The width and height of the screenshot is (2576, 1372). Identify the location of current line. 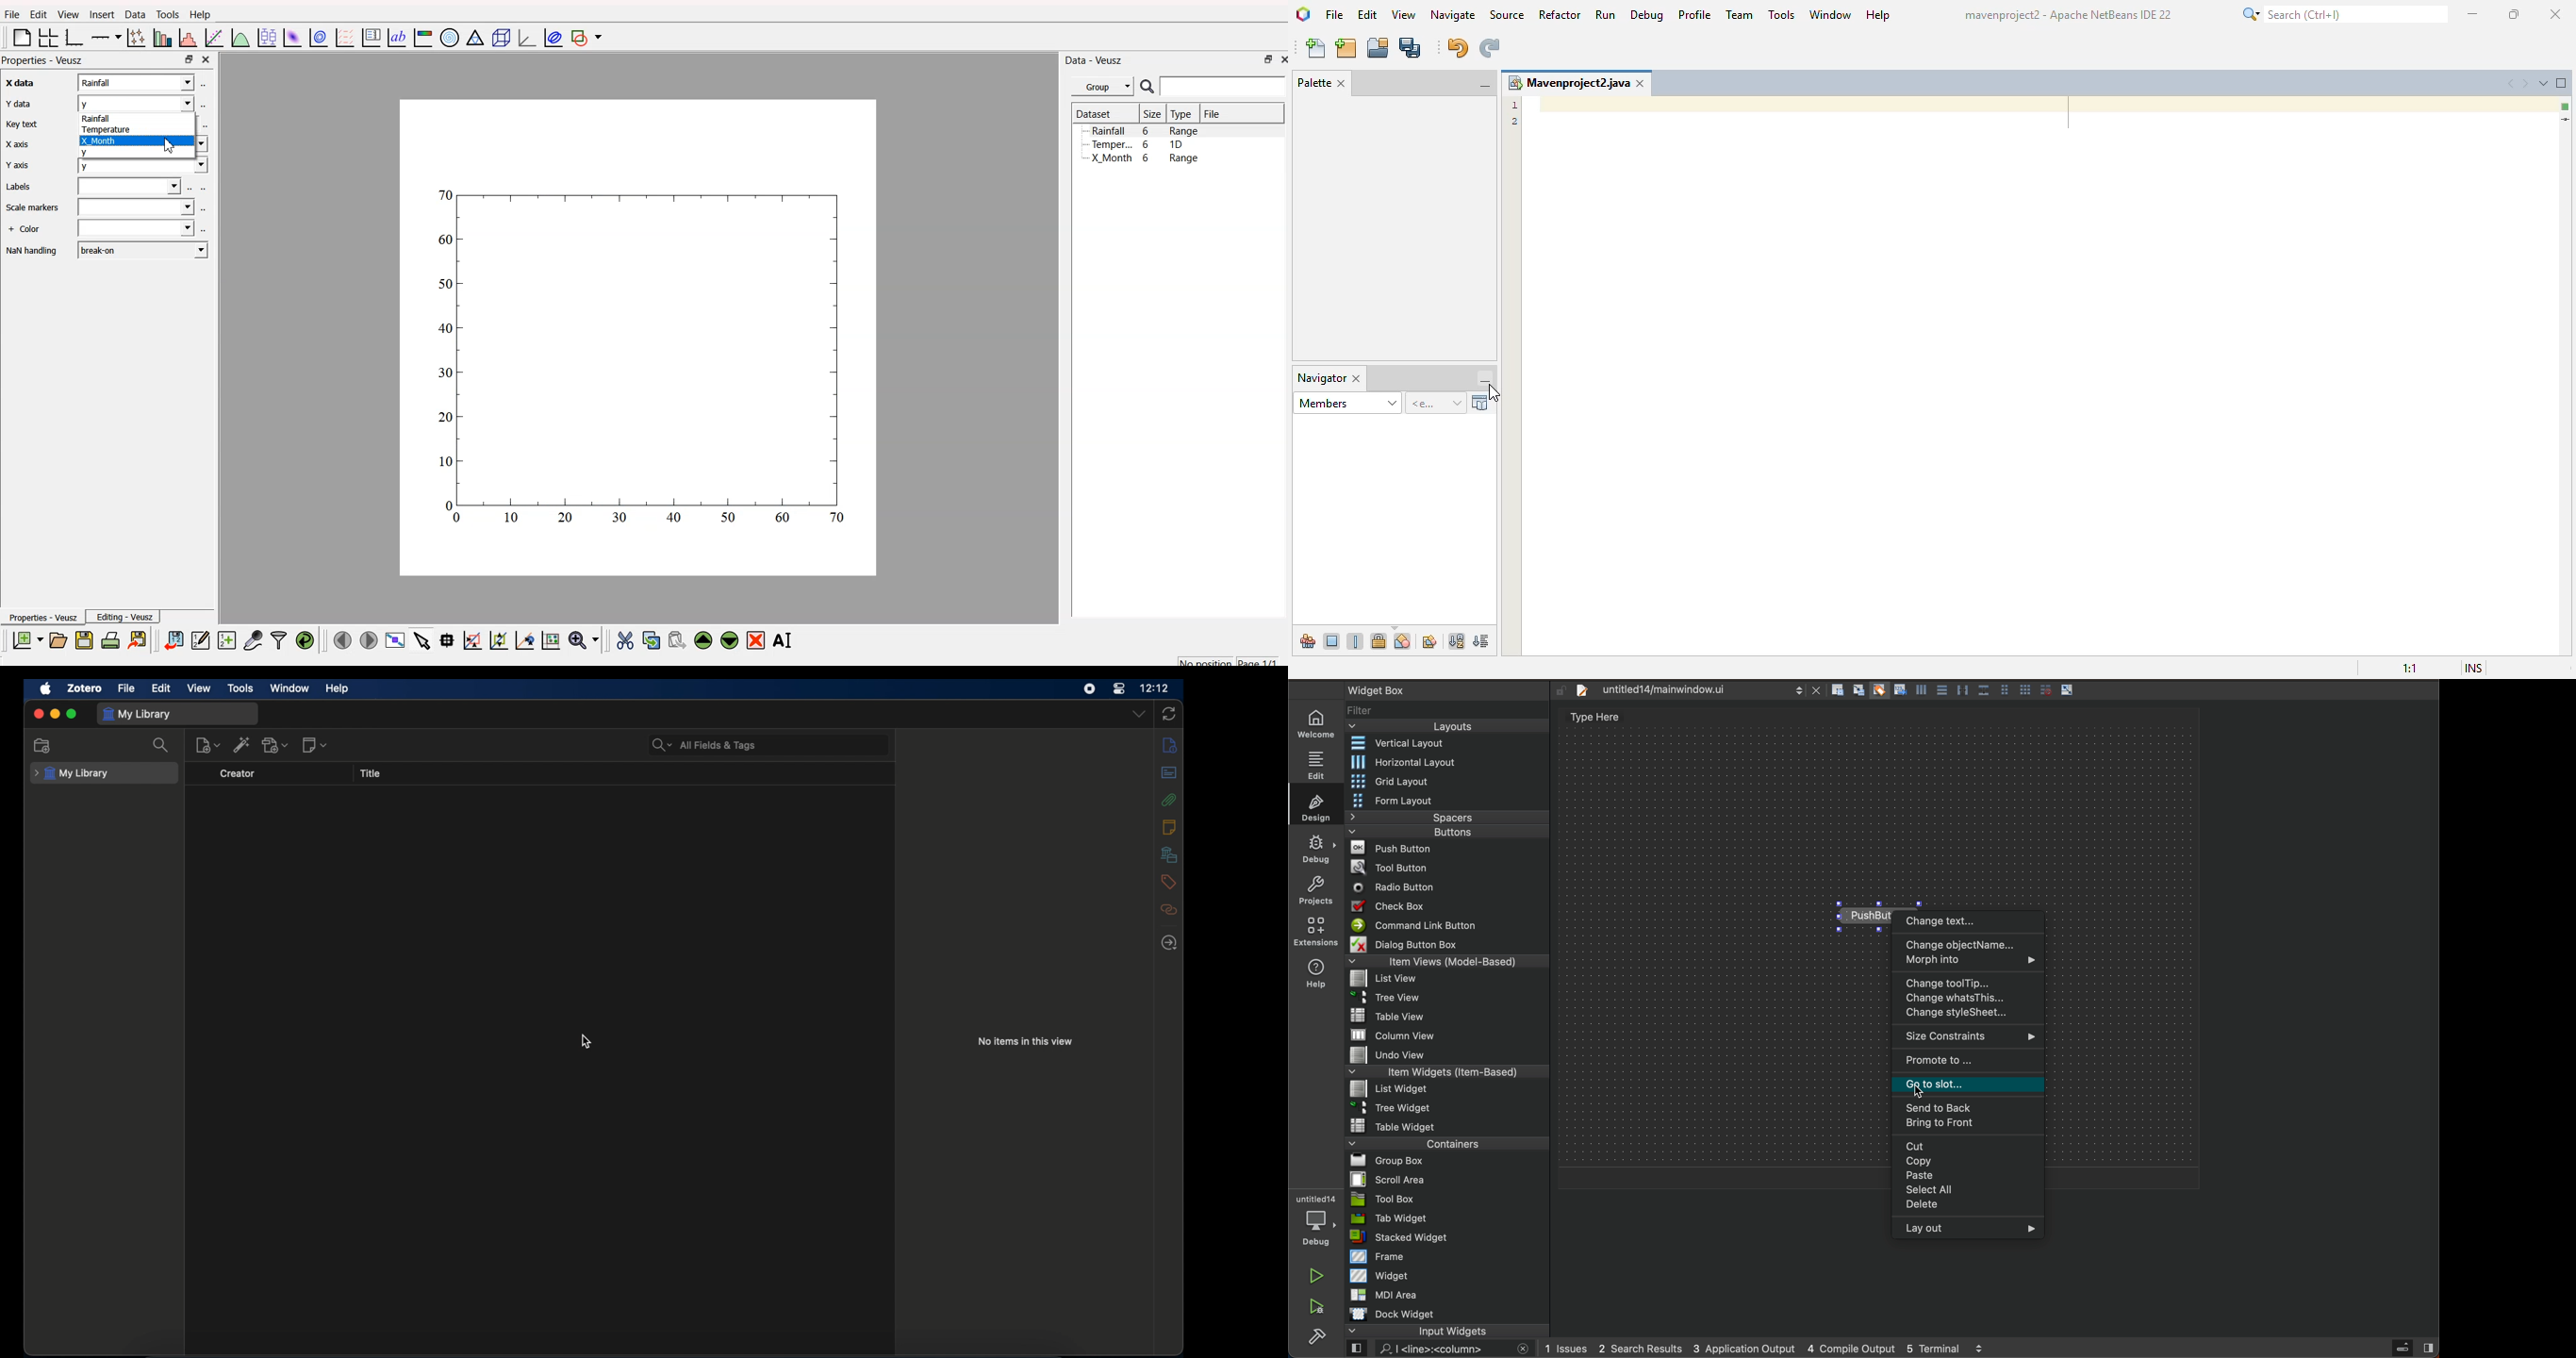
(2566, 121).